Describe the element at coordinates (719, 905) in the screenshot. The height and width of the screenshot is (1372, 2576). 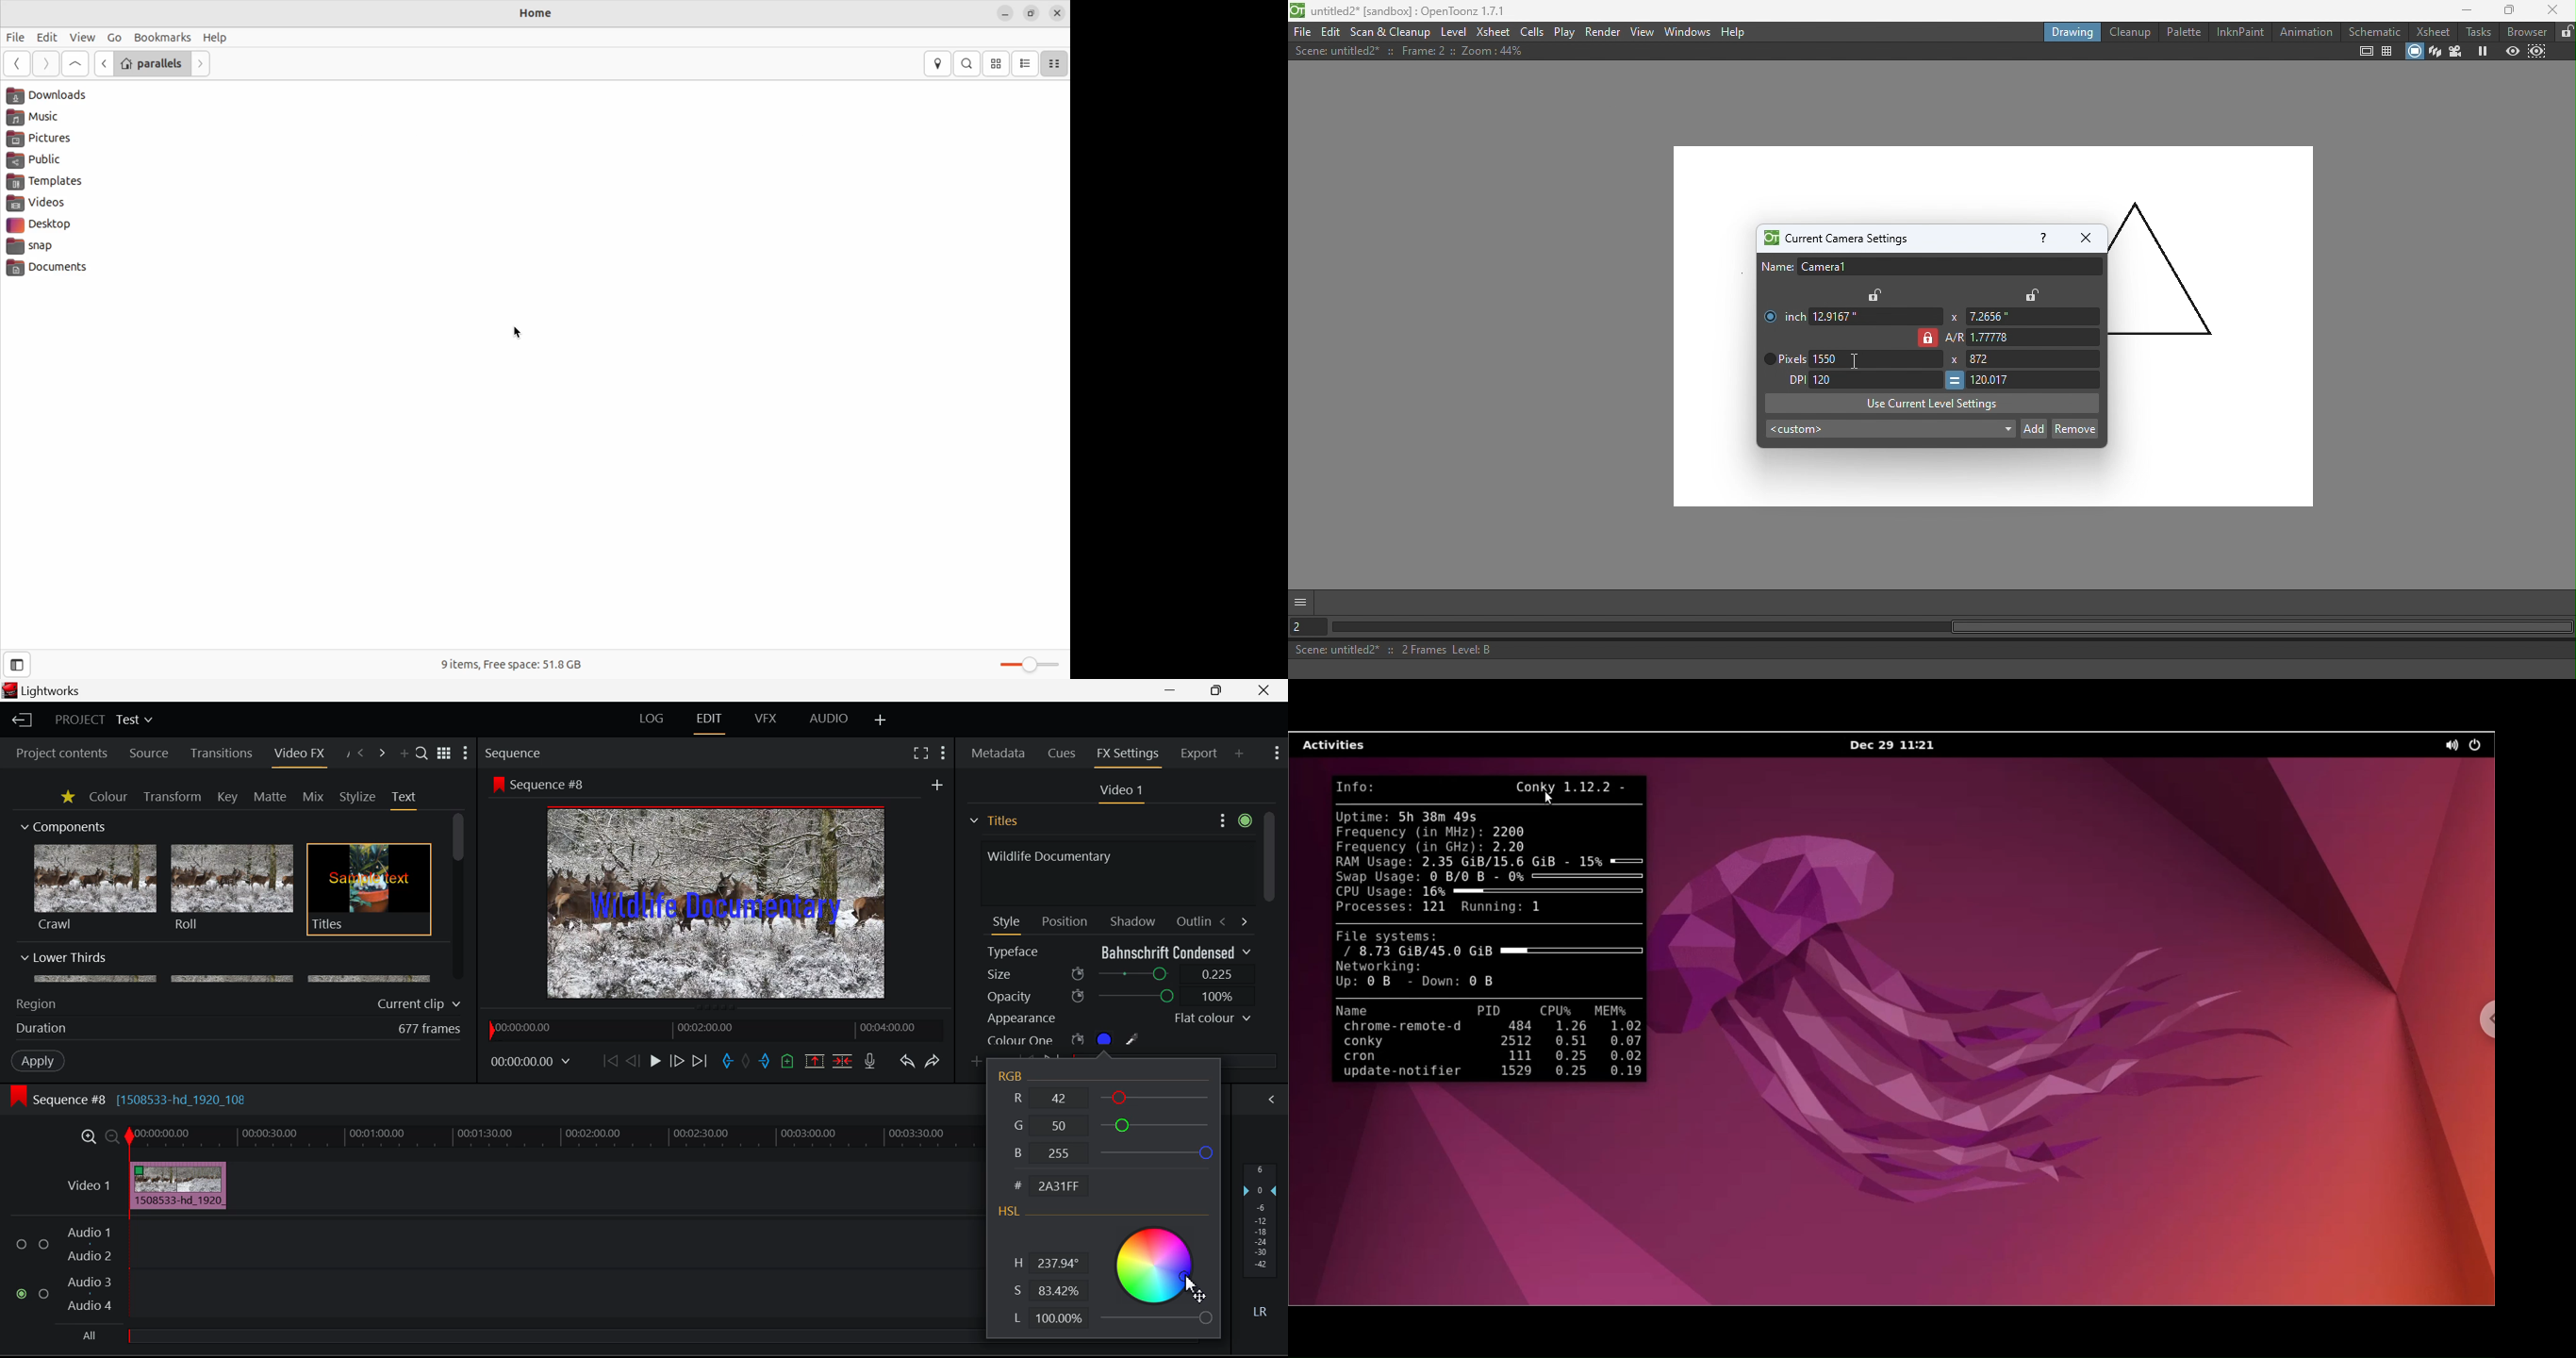
I see `Text Size Updated in Preview` at that location.